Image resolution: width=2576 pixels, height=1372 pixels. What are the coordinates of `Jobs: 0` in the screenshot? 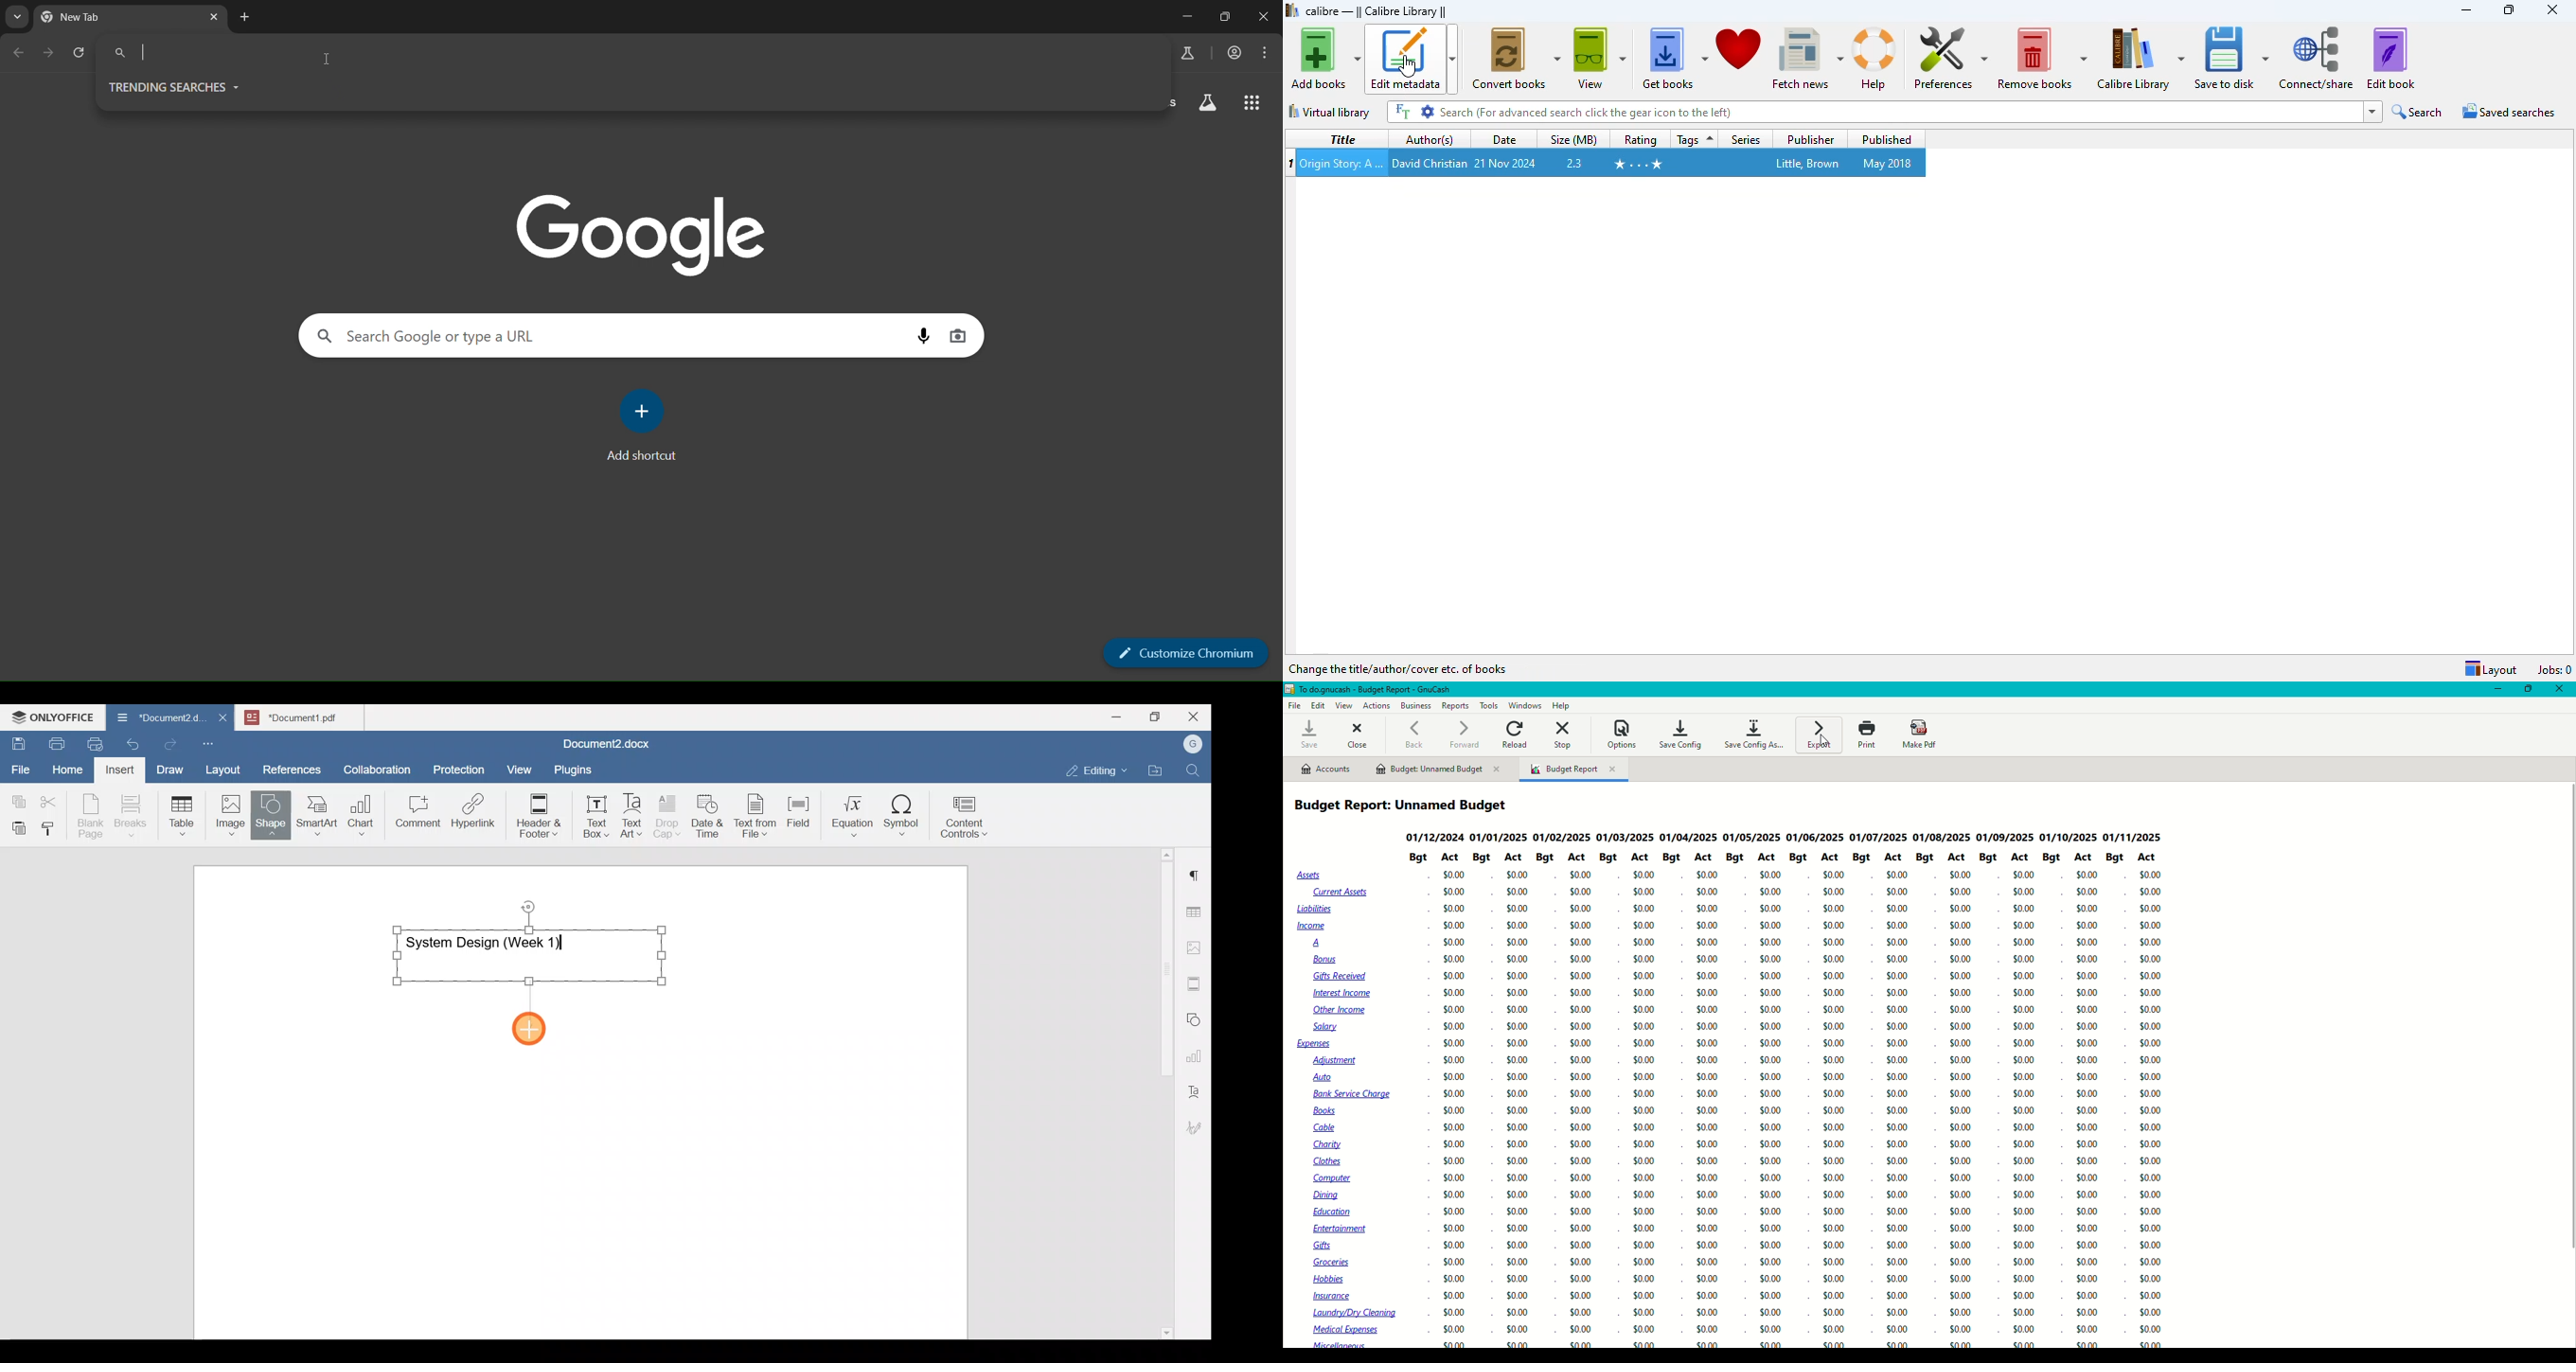 It's located at (2554, 669).